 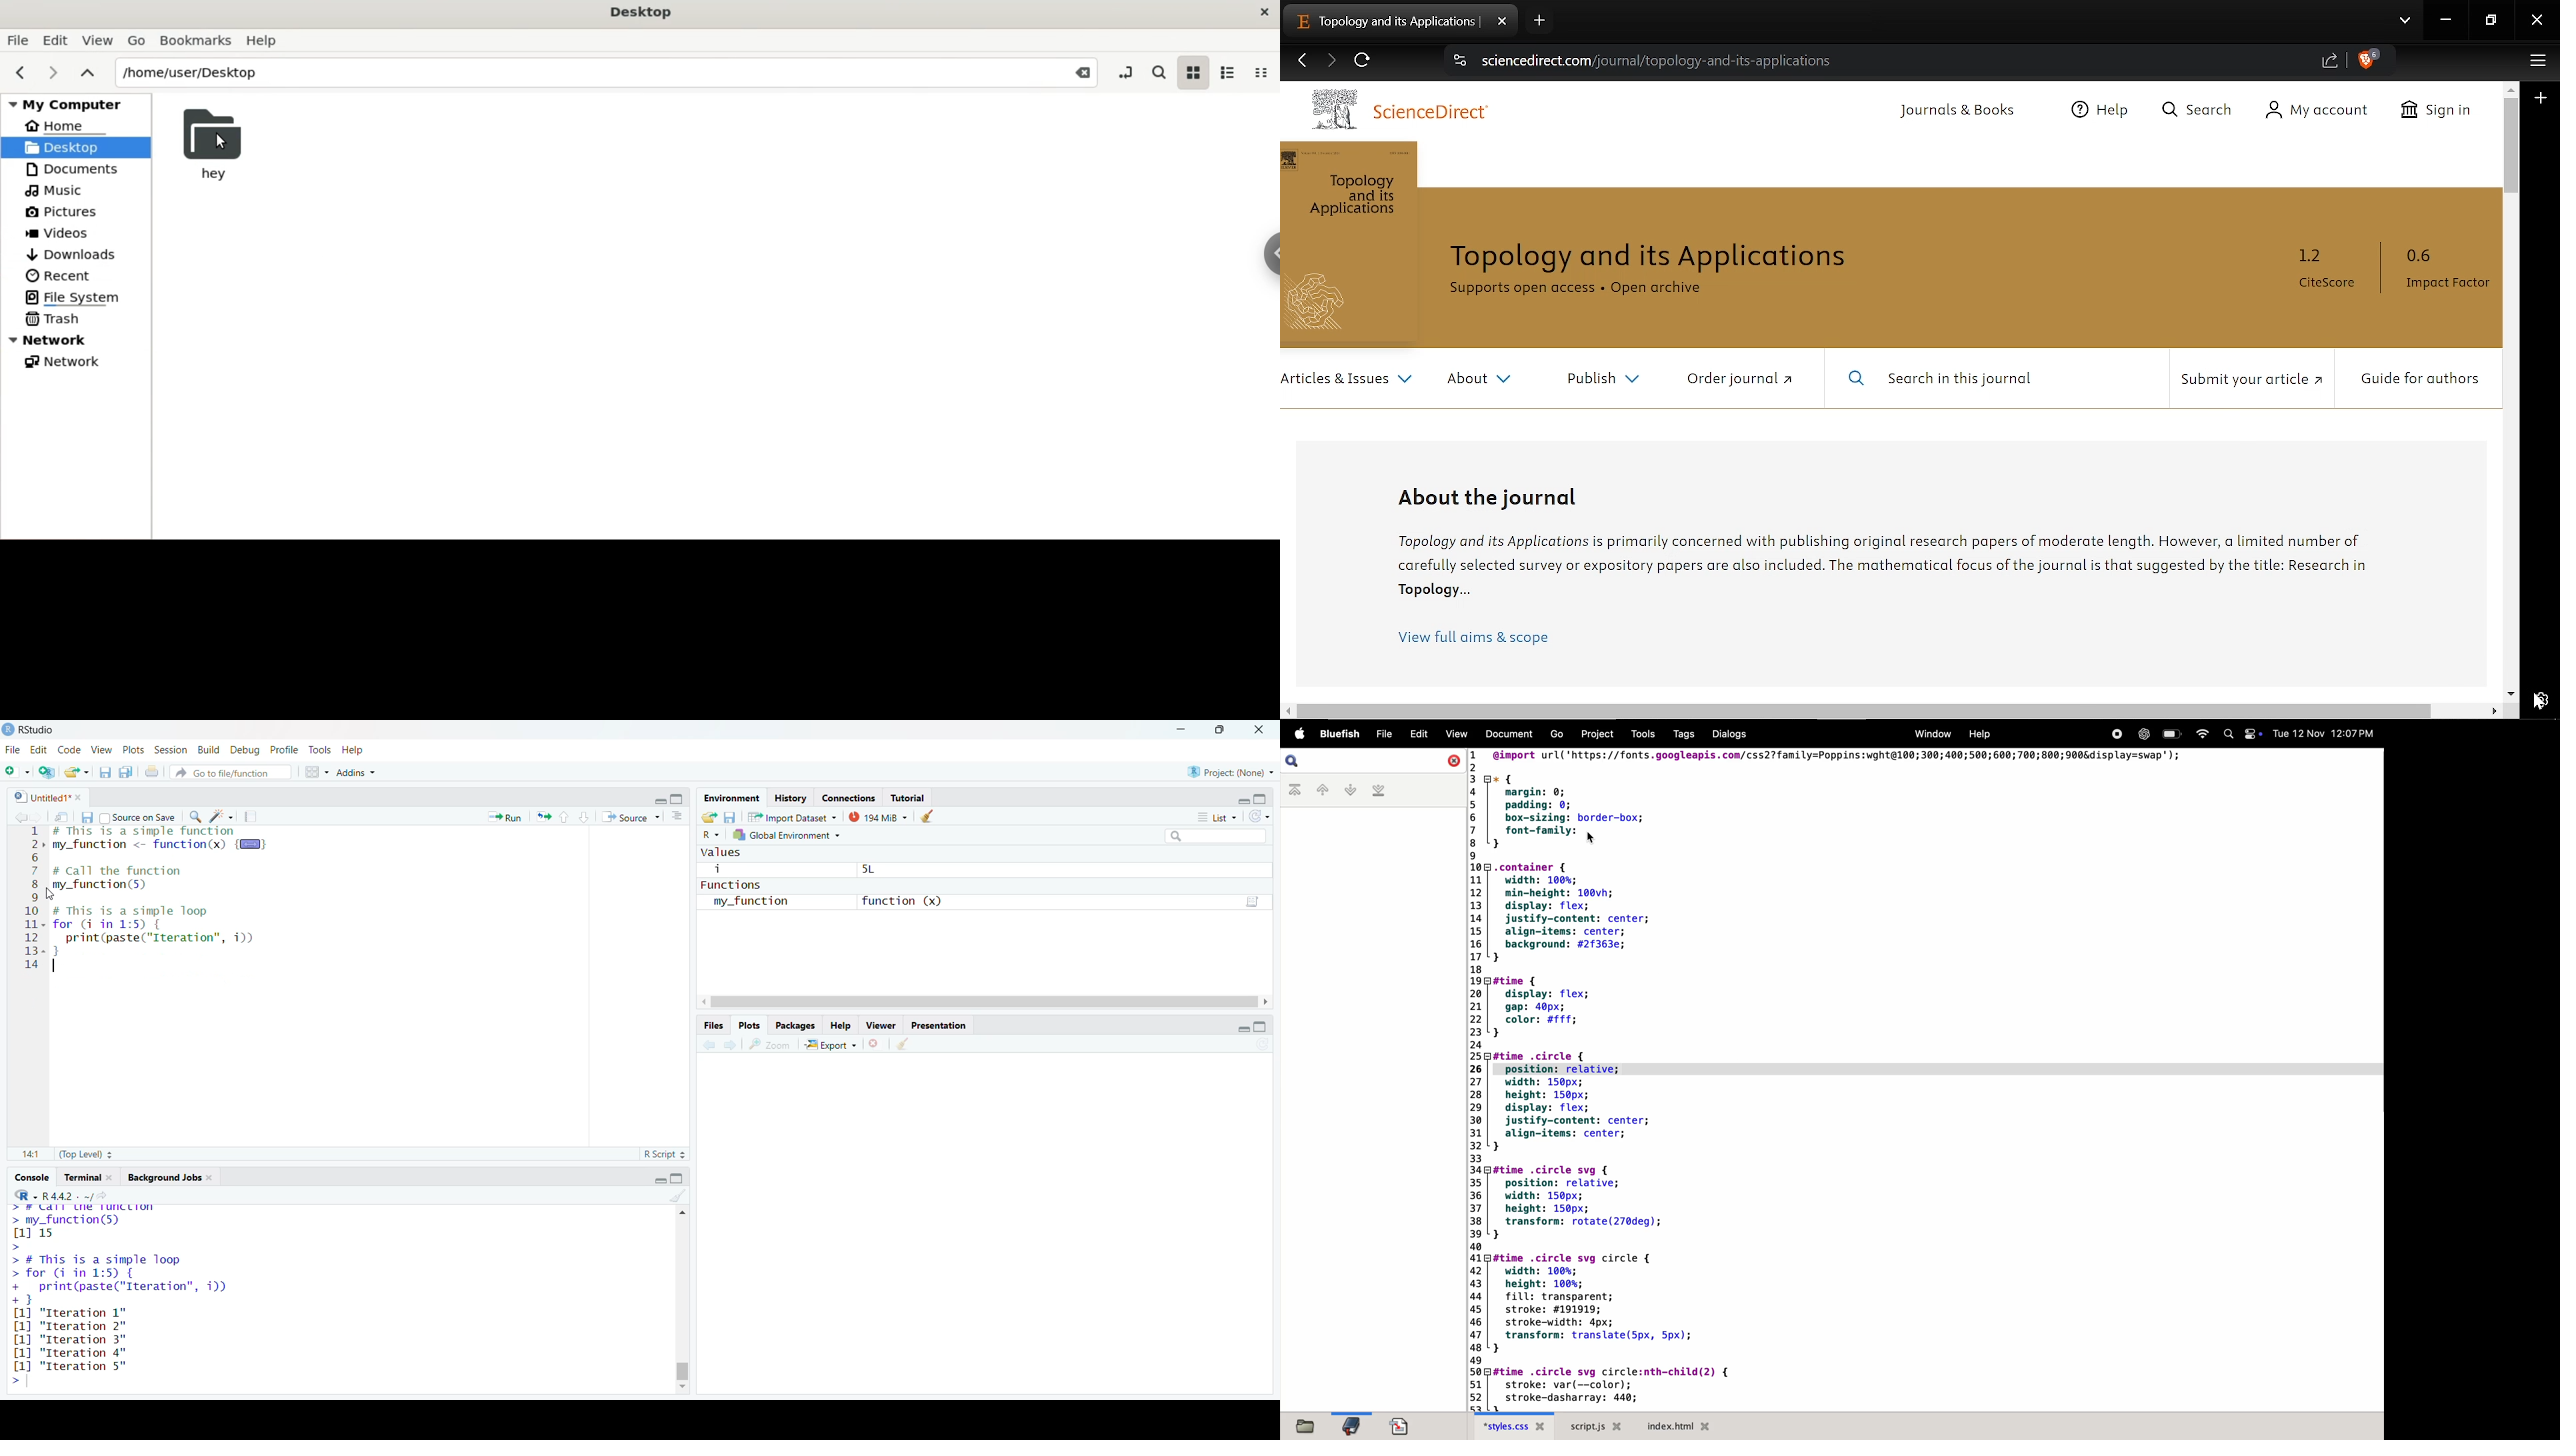 What do you see at coordinates (17, 769) in the screenshot?
I see `new file` at bounding box center [17, 769].